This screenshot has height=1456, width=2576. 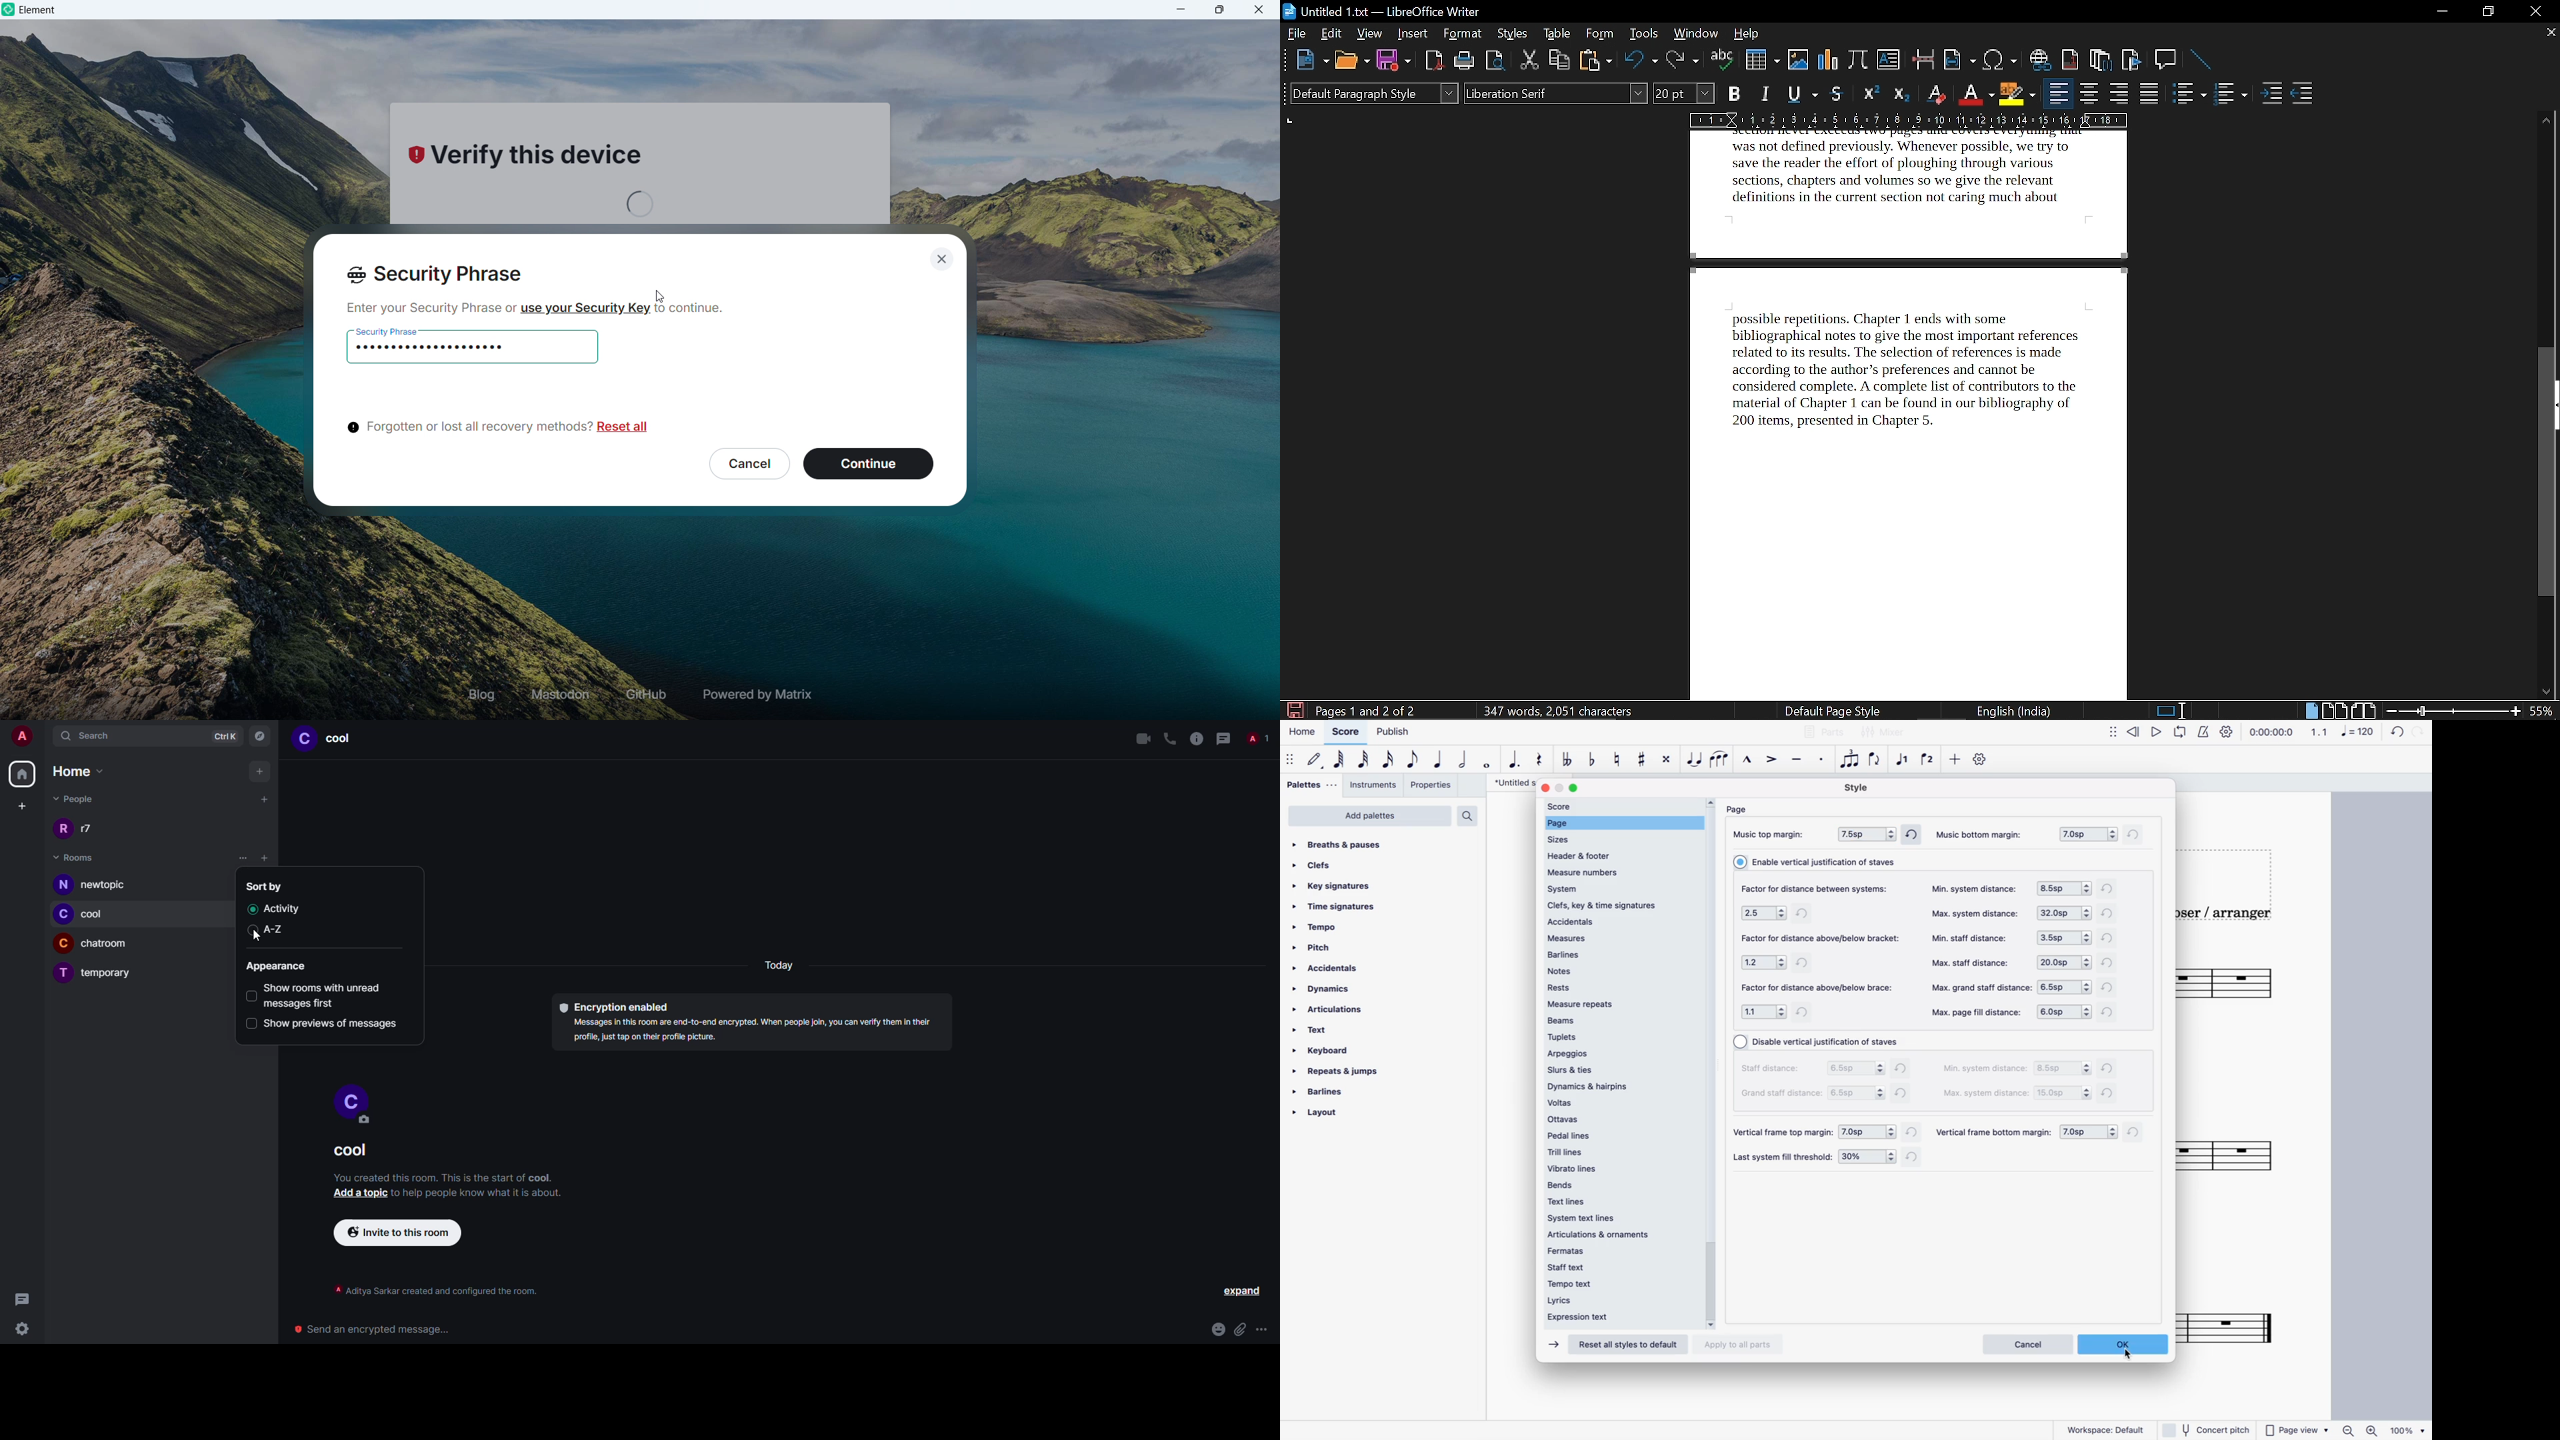 I want to click on Blog , so click(x=482, y=694).